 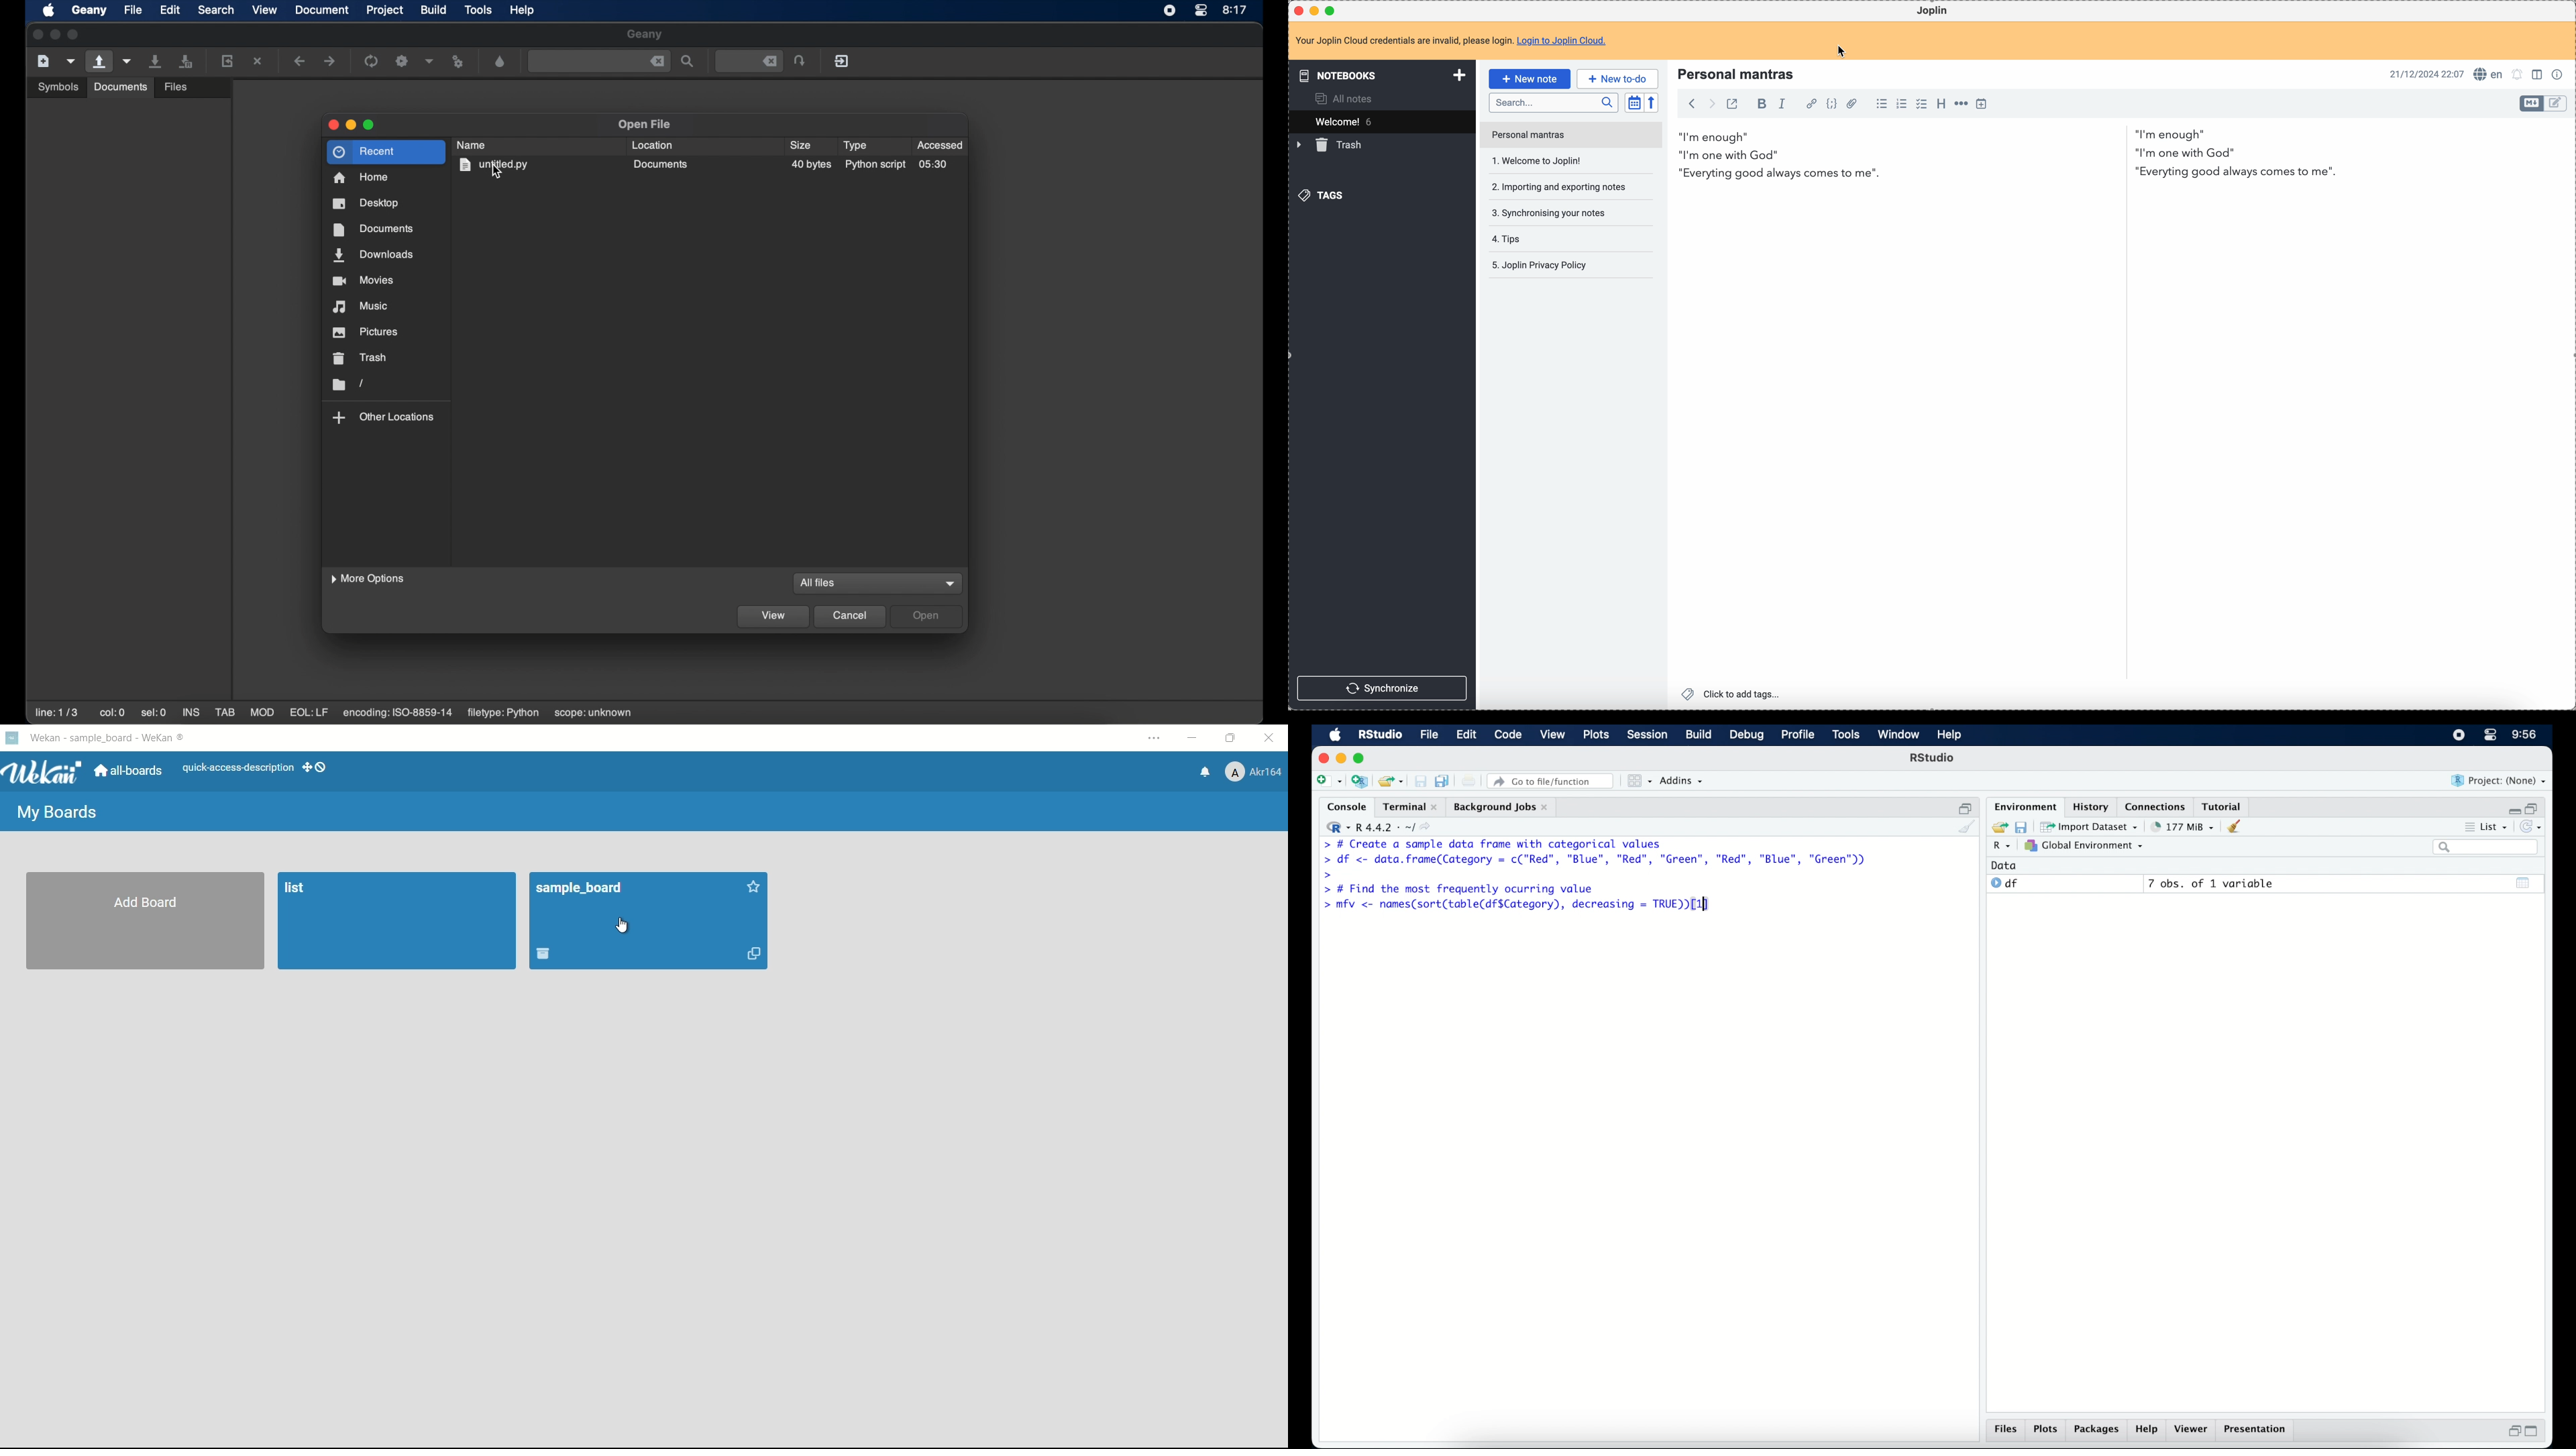 I want to click on geany, so click(x=89, y=10).